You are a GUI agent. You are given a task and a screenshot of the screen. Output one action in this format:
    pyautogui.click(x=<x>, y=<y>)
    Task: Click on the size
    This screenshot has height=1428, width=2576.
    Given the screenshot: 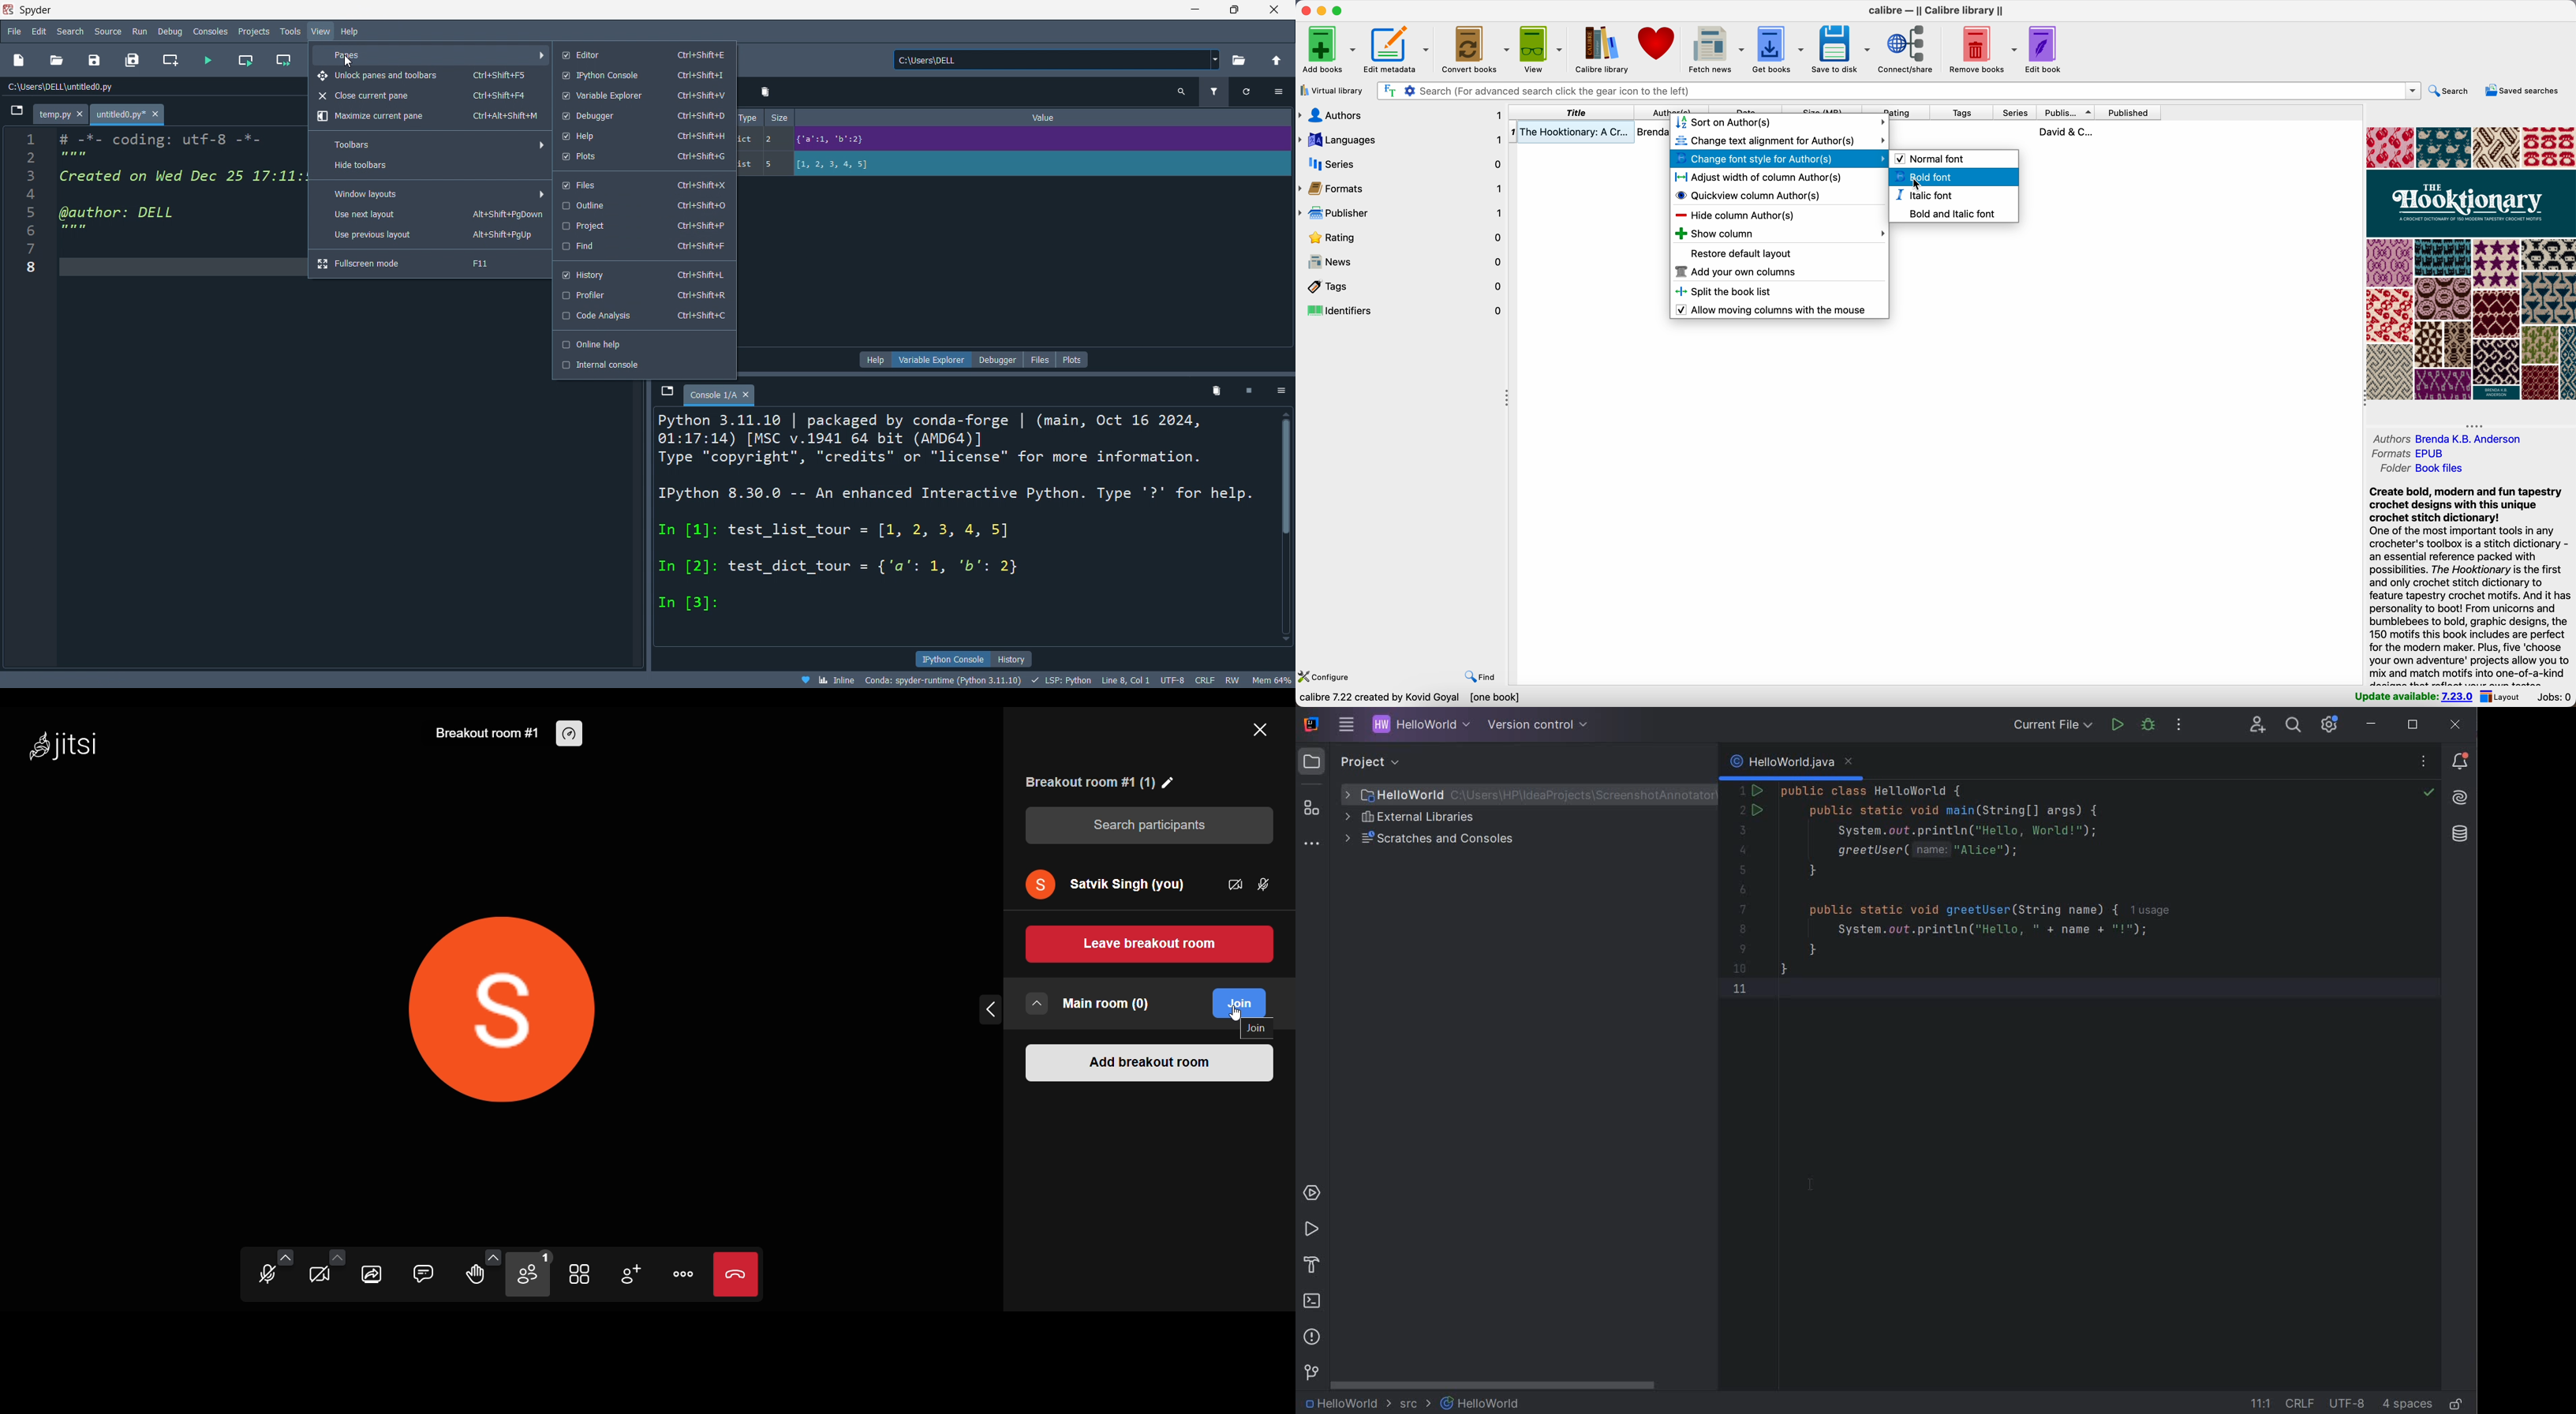 What is the action you would take?
    pyautogui.click(x=1822, y=109)
    